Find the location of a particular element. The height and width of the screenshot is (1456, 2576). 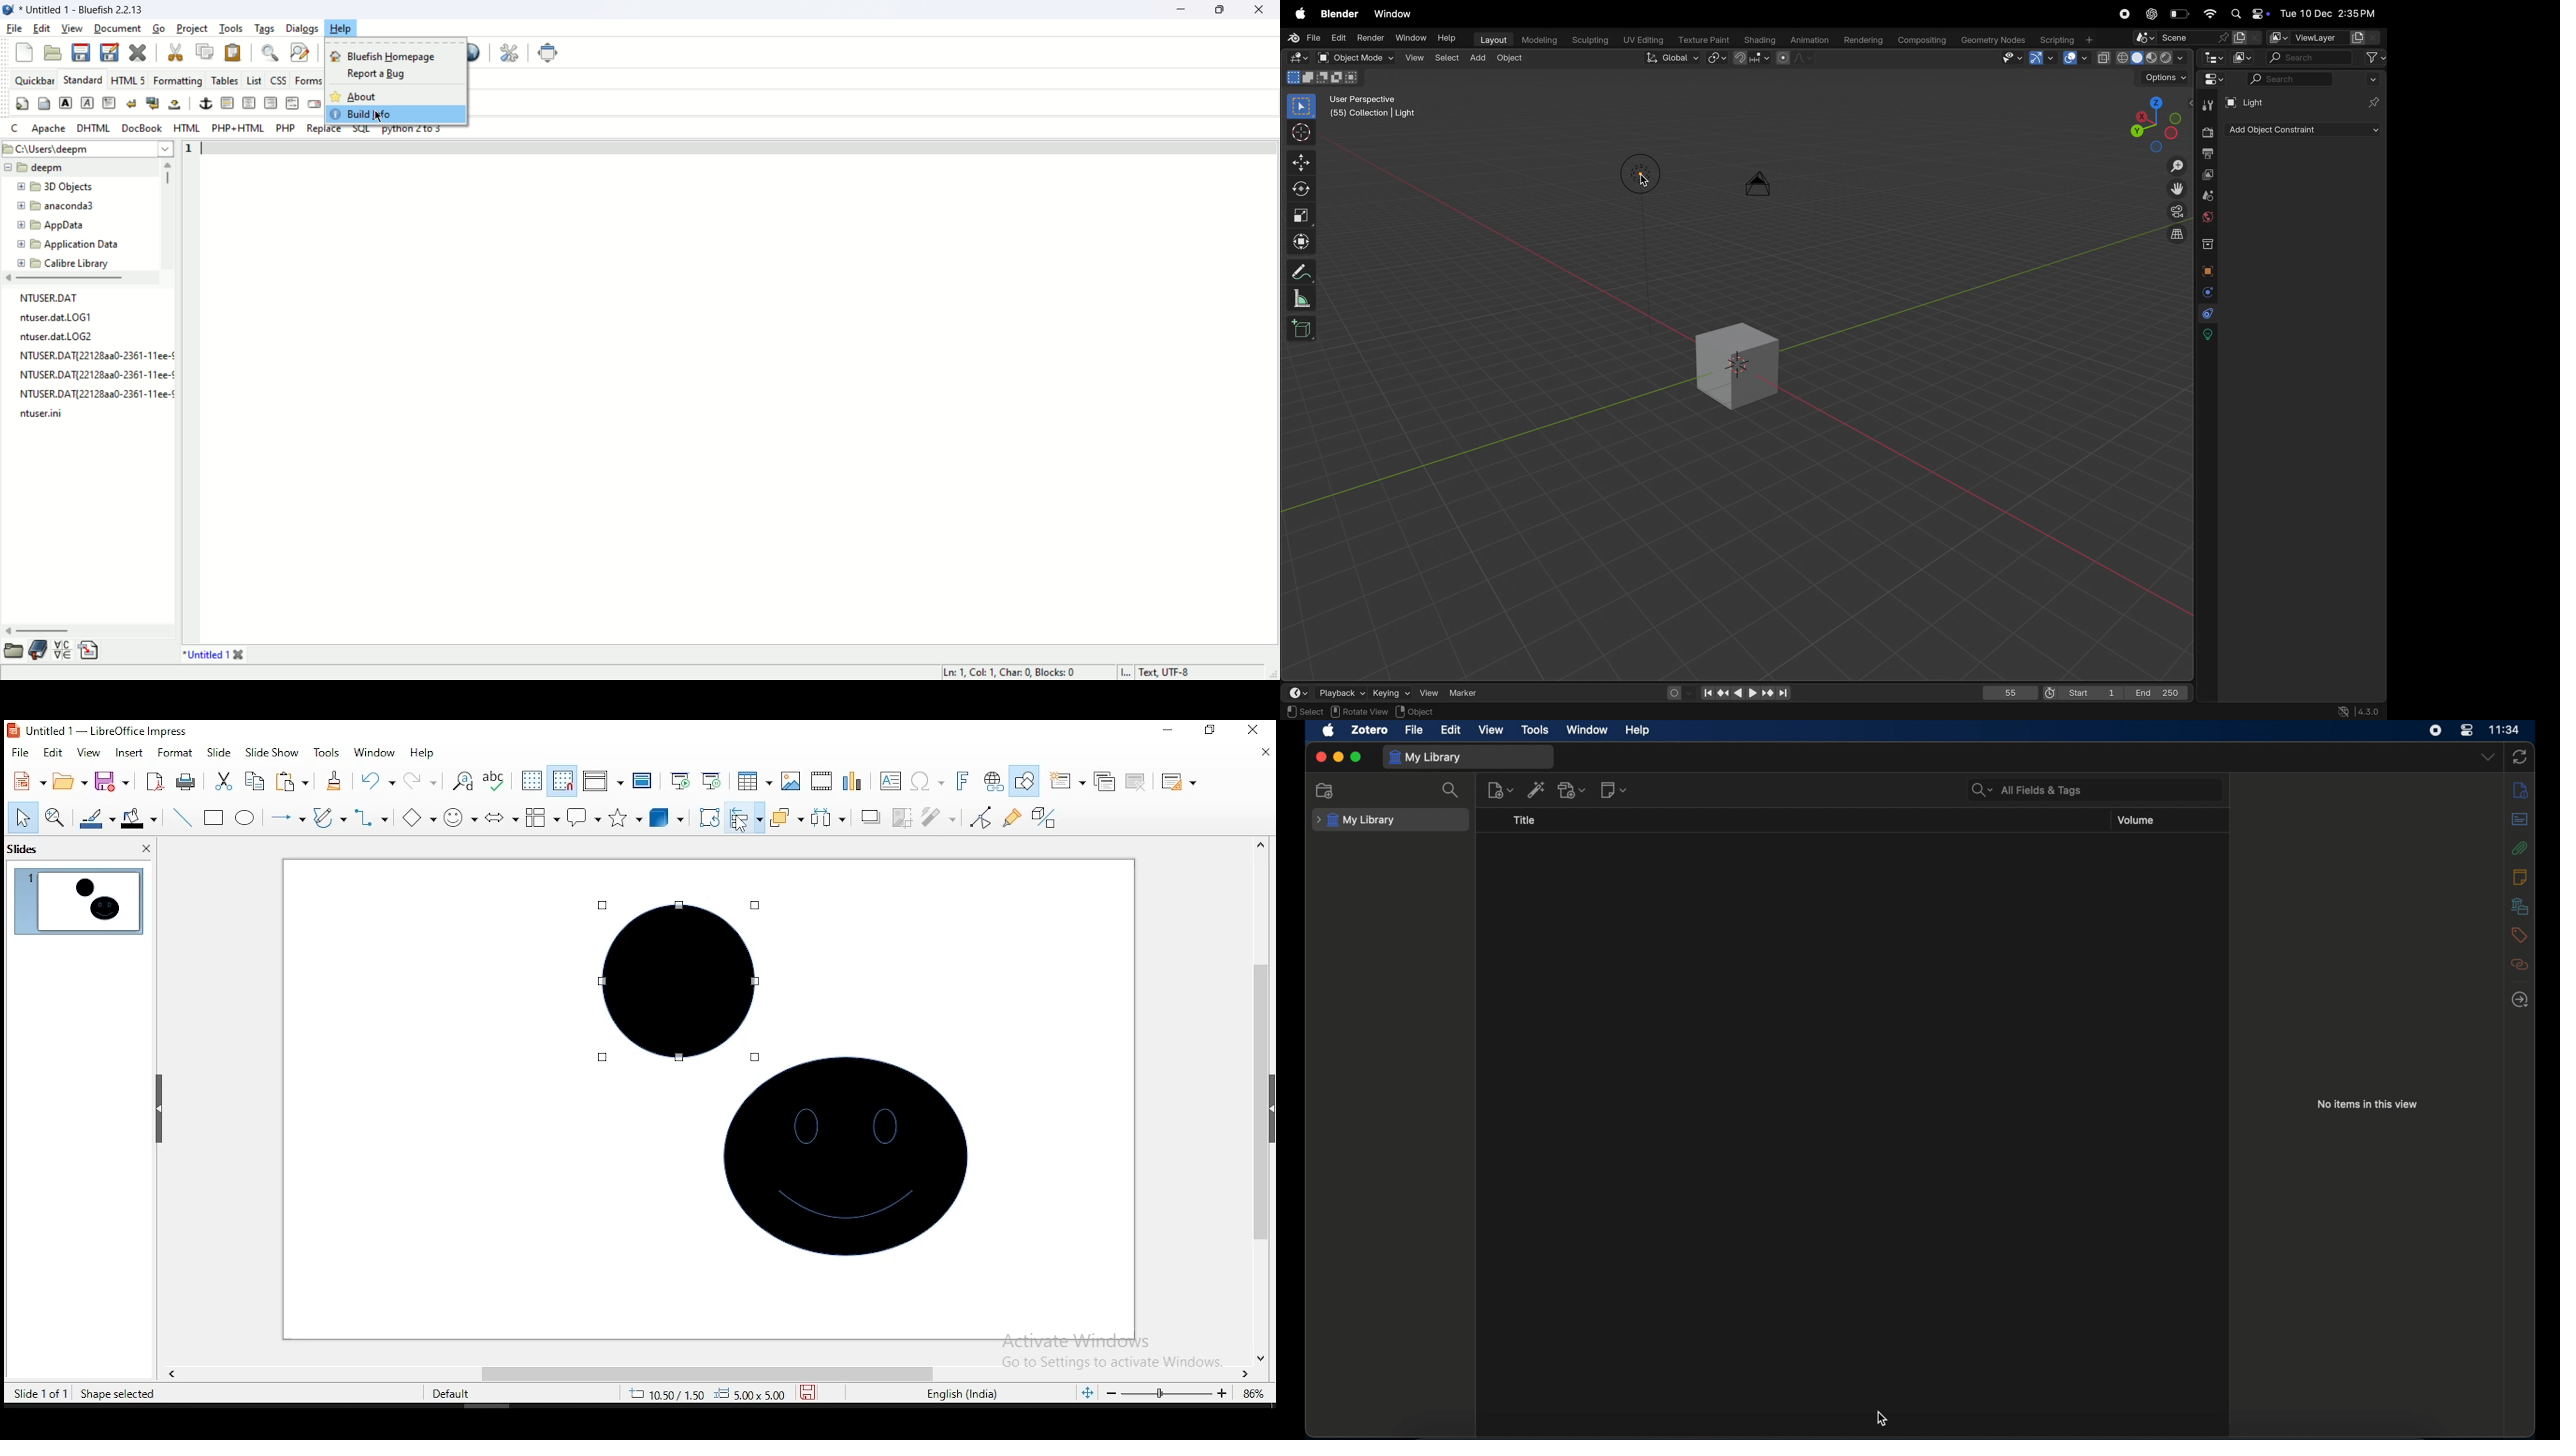

zotero is located at coordinates (1369, 730).